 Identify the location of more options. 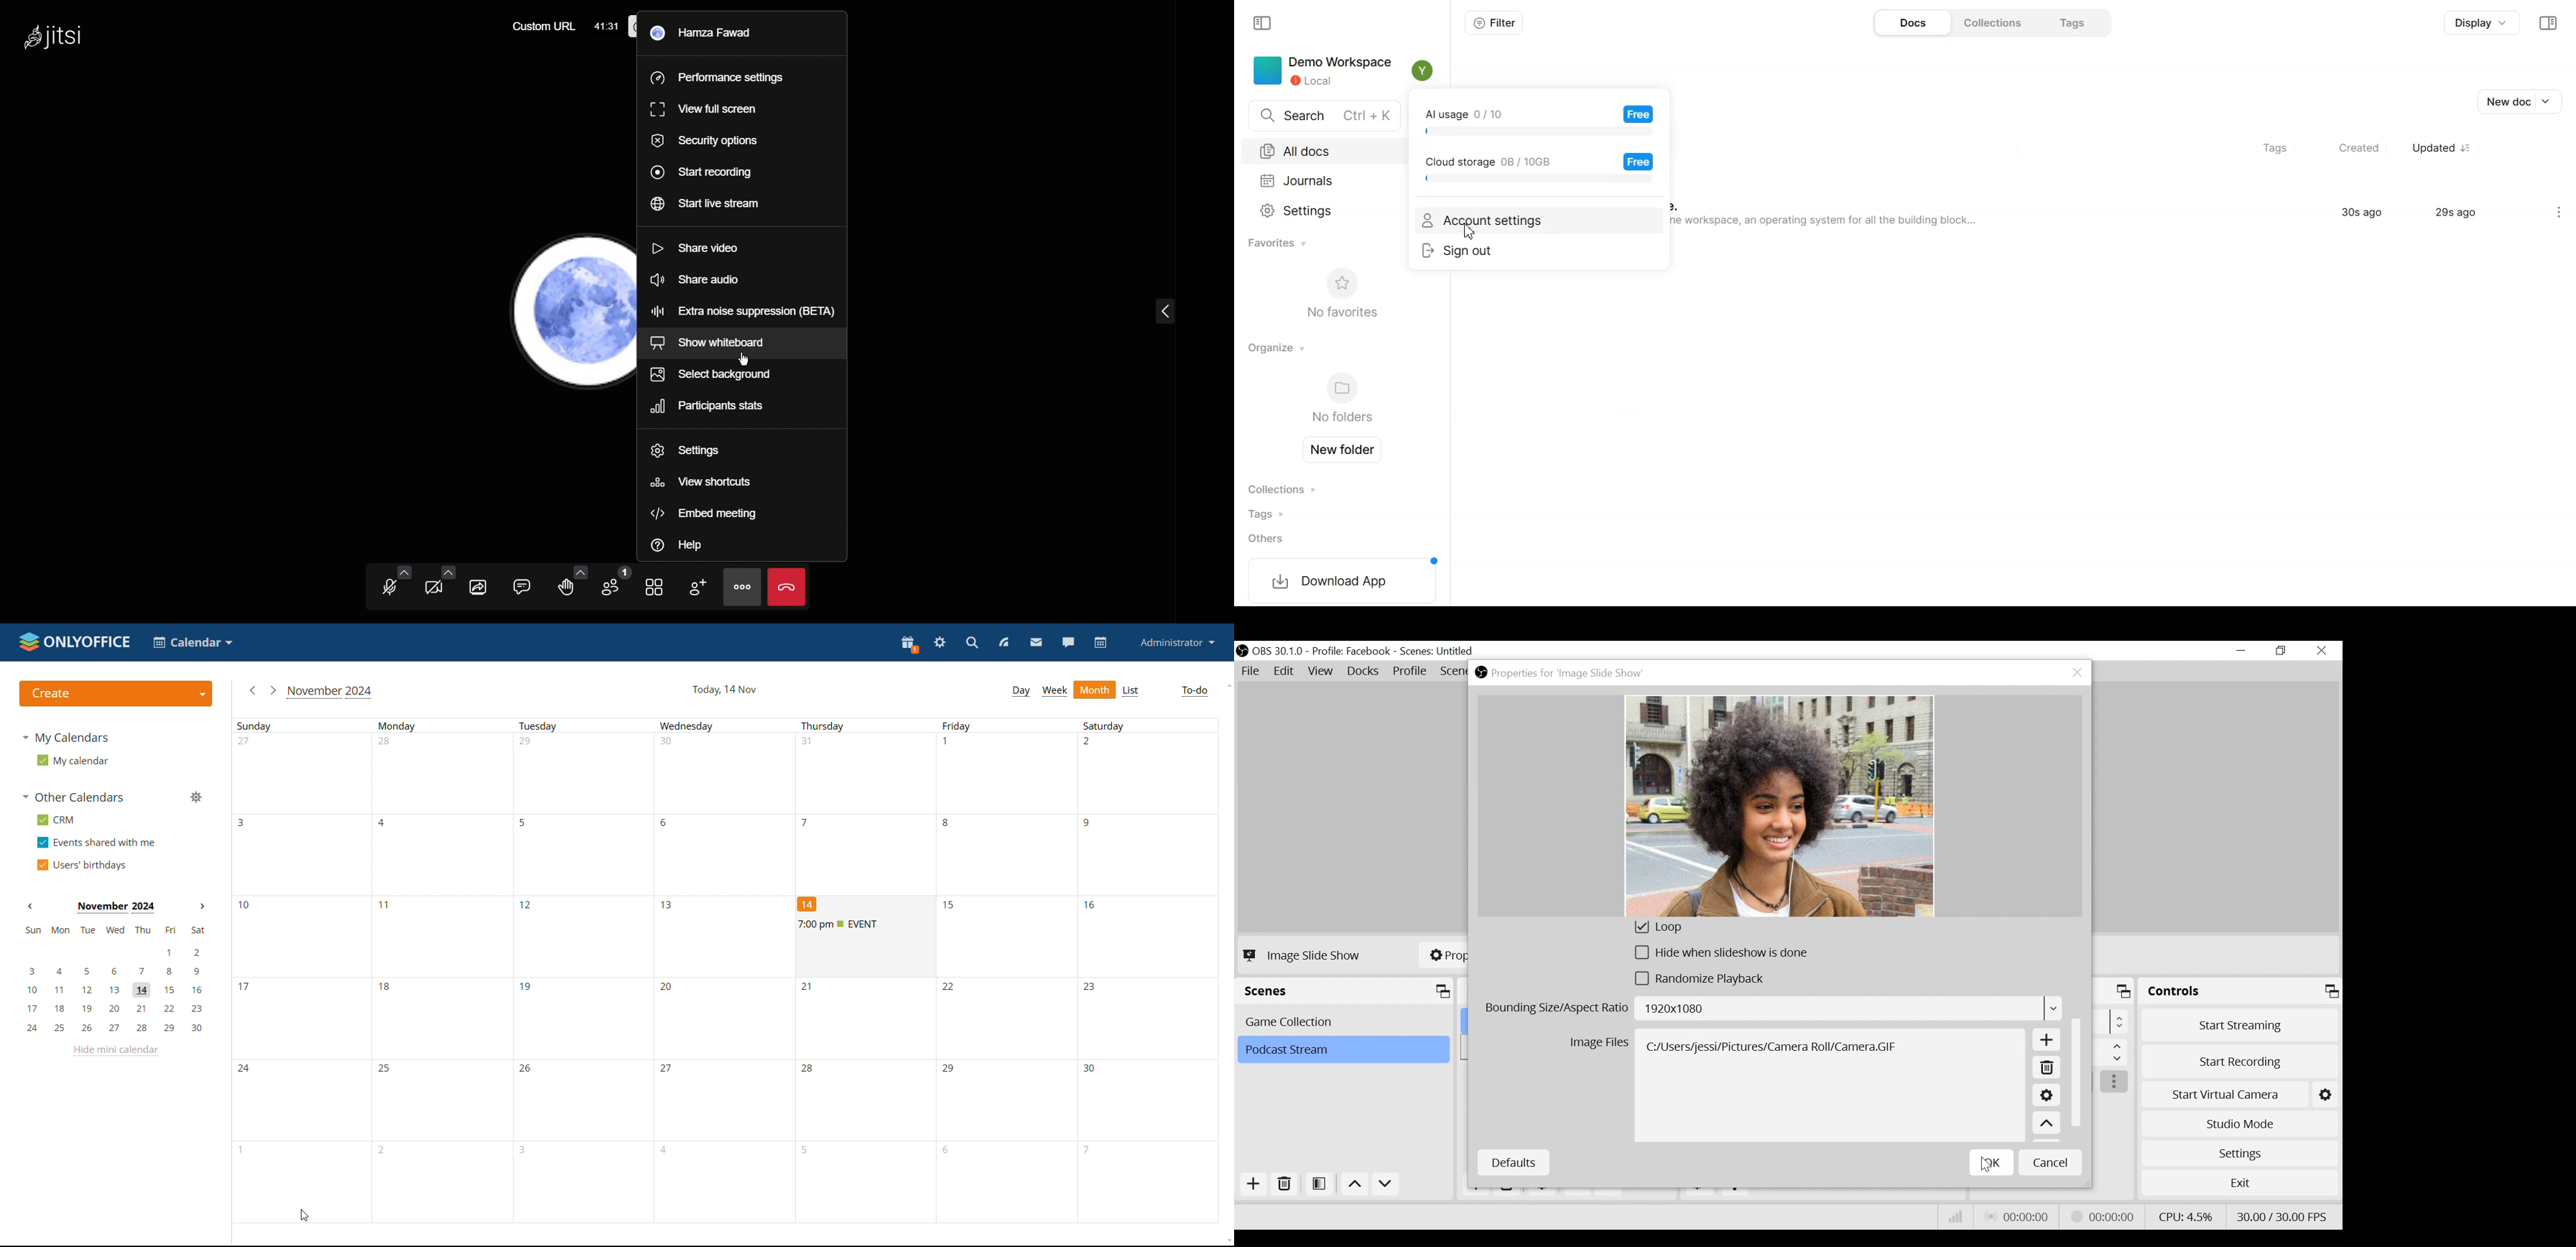
(2115, 1082).